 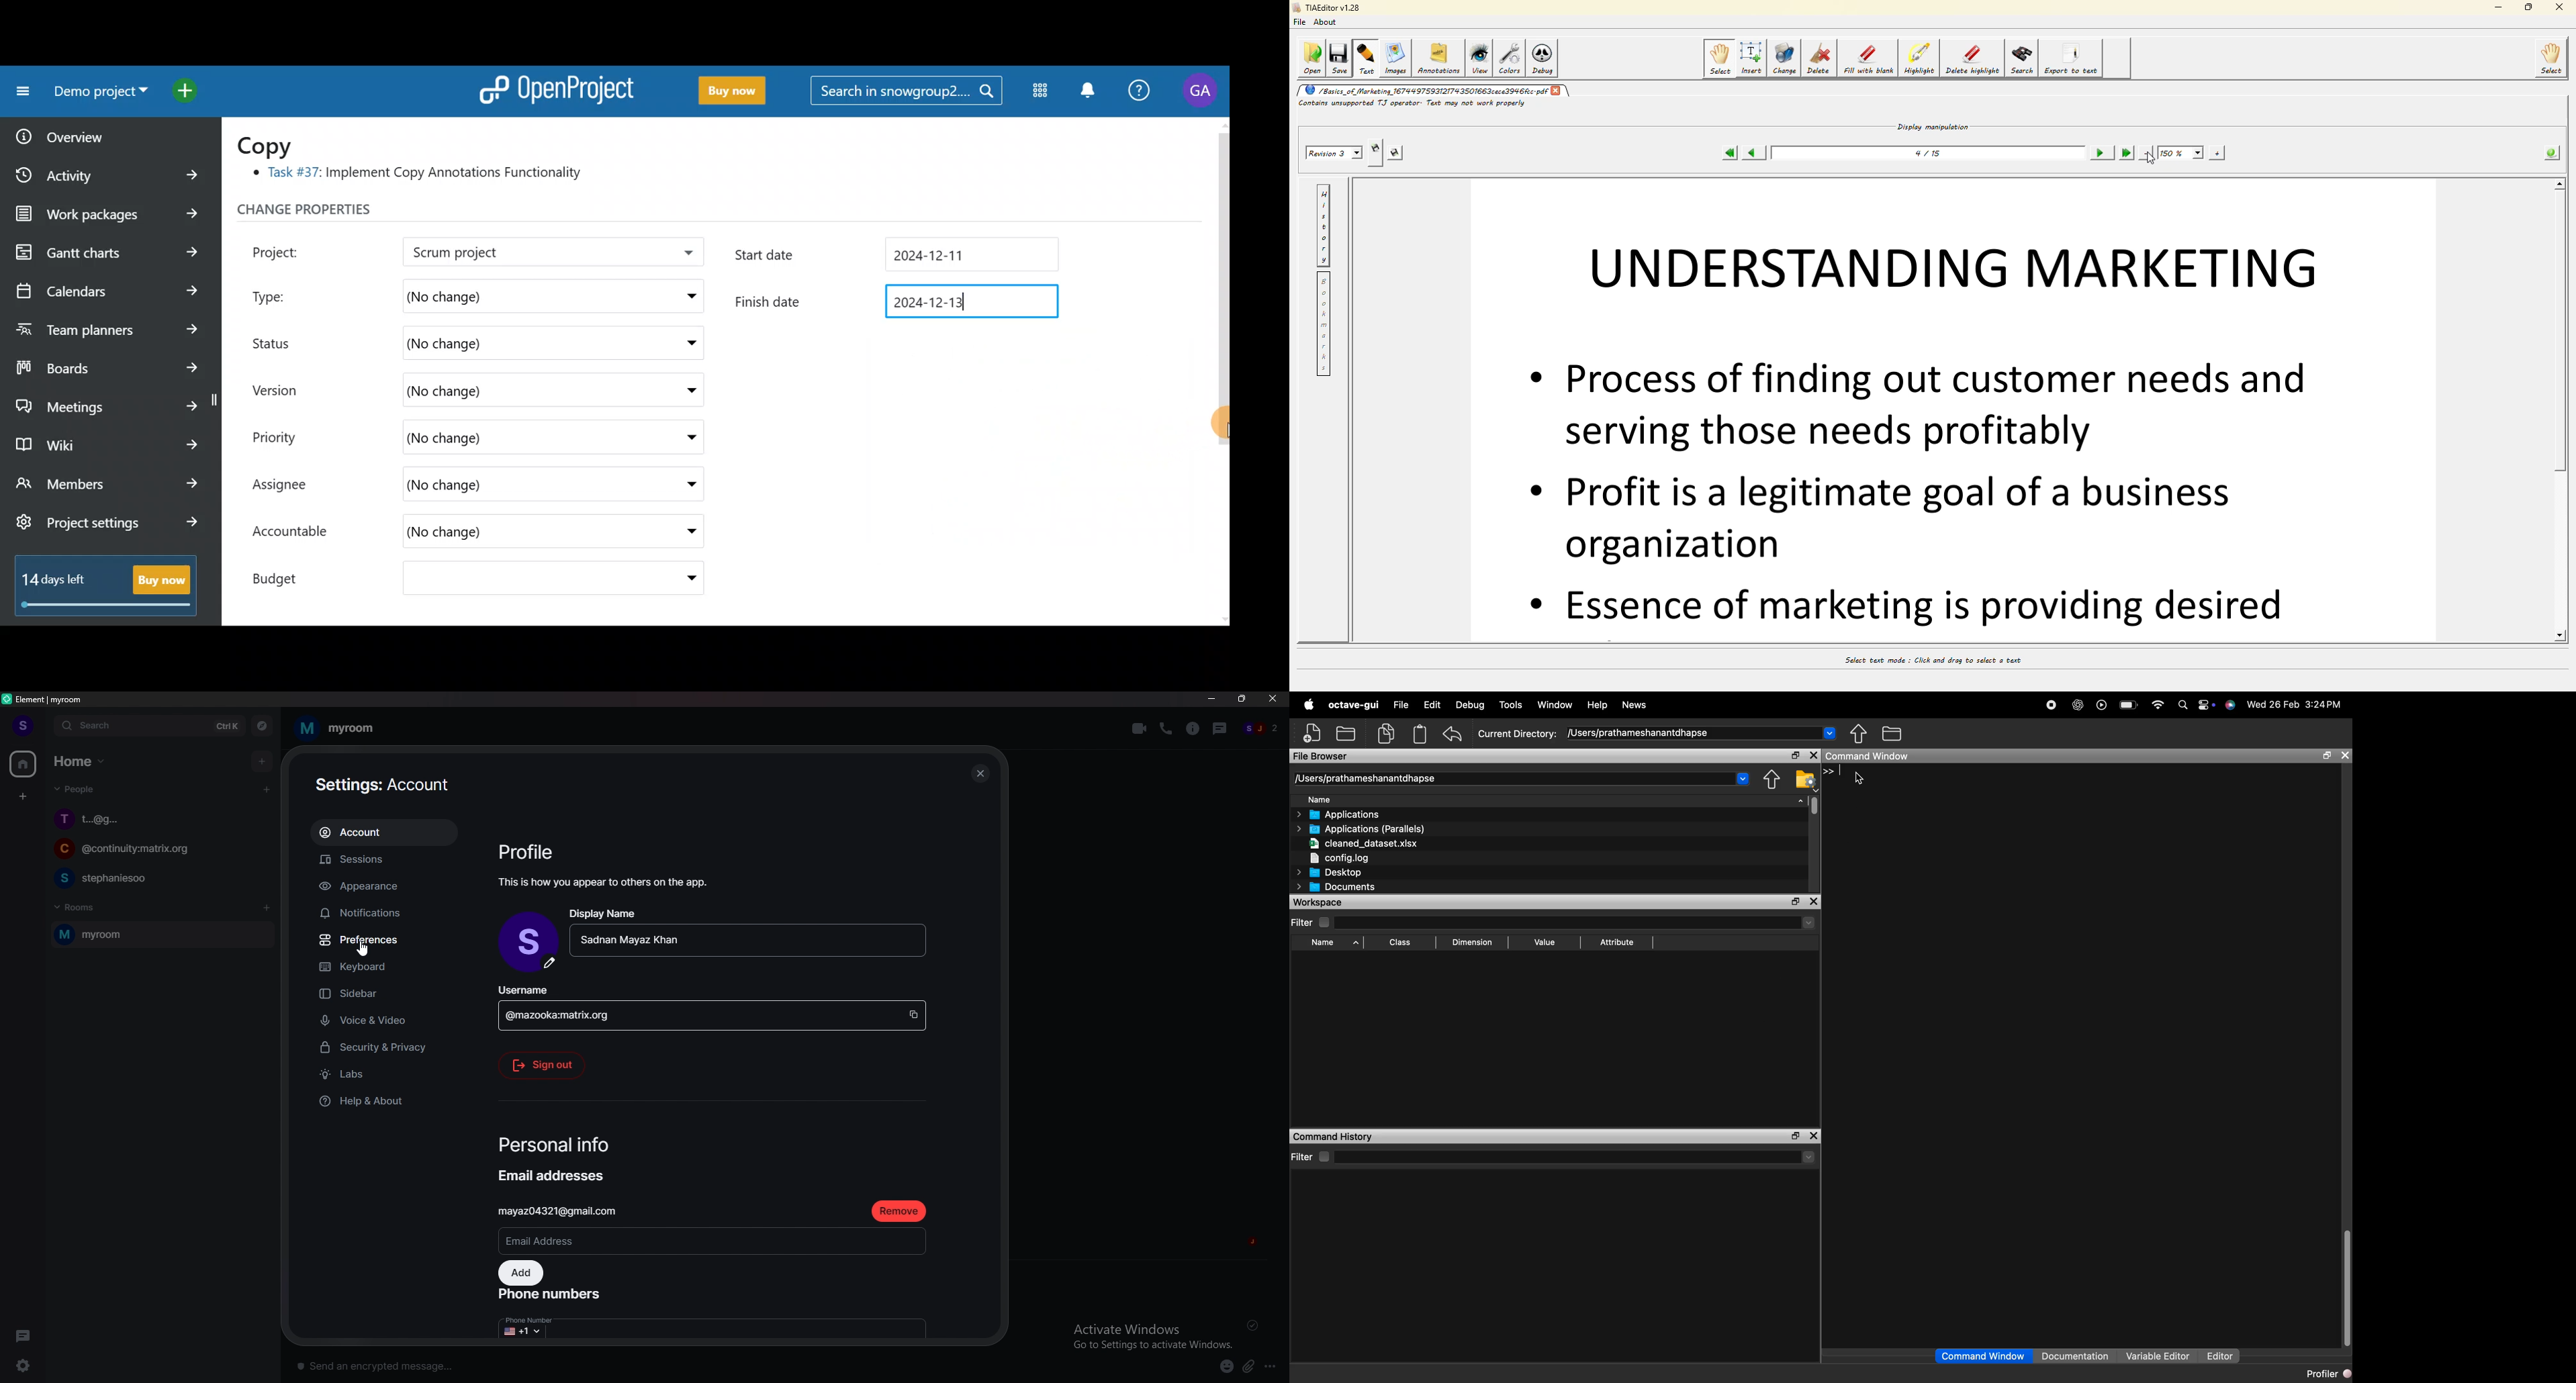 I want to click on search, so click(x=148, y=726).